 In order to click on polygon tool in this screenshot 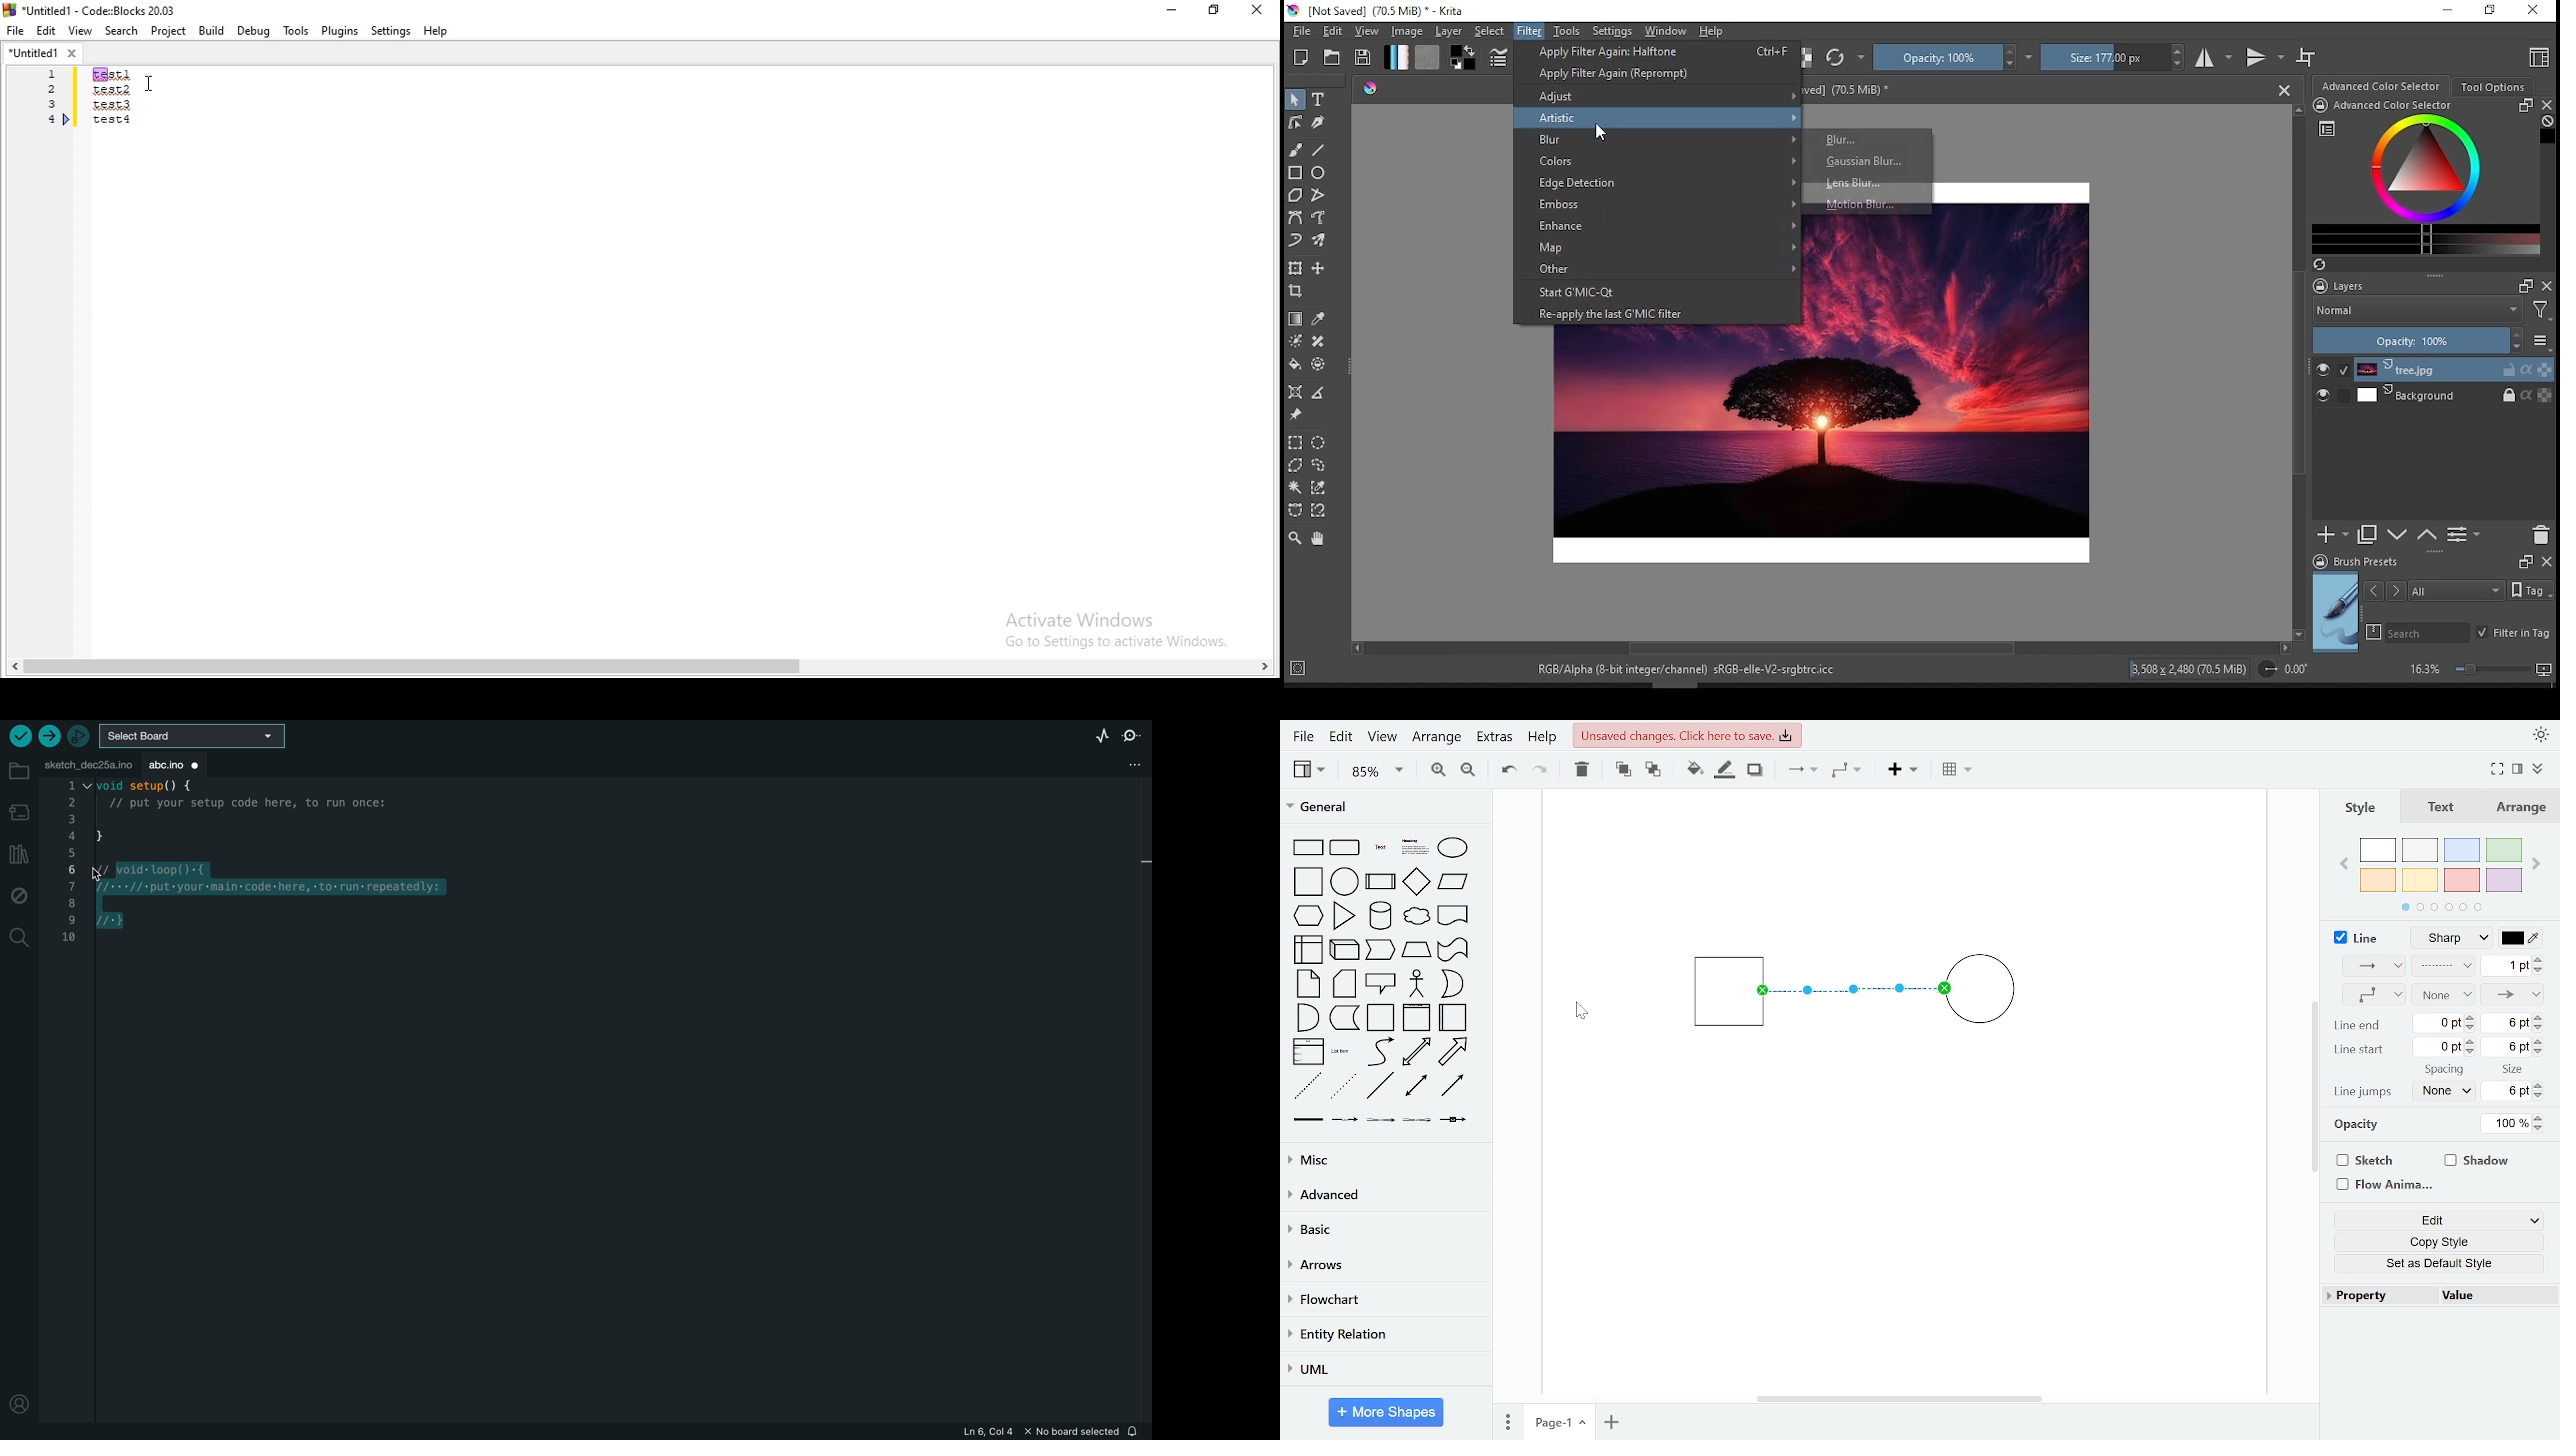, I will do `click(1296, 195)`.